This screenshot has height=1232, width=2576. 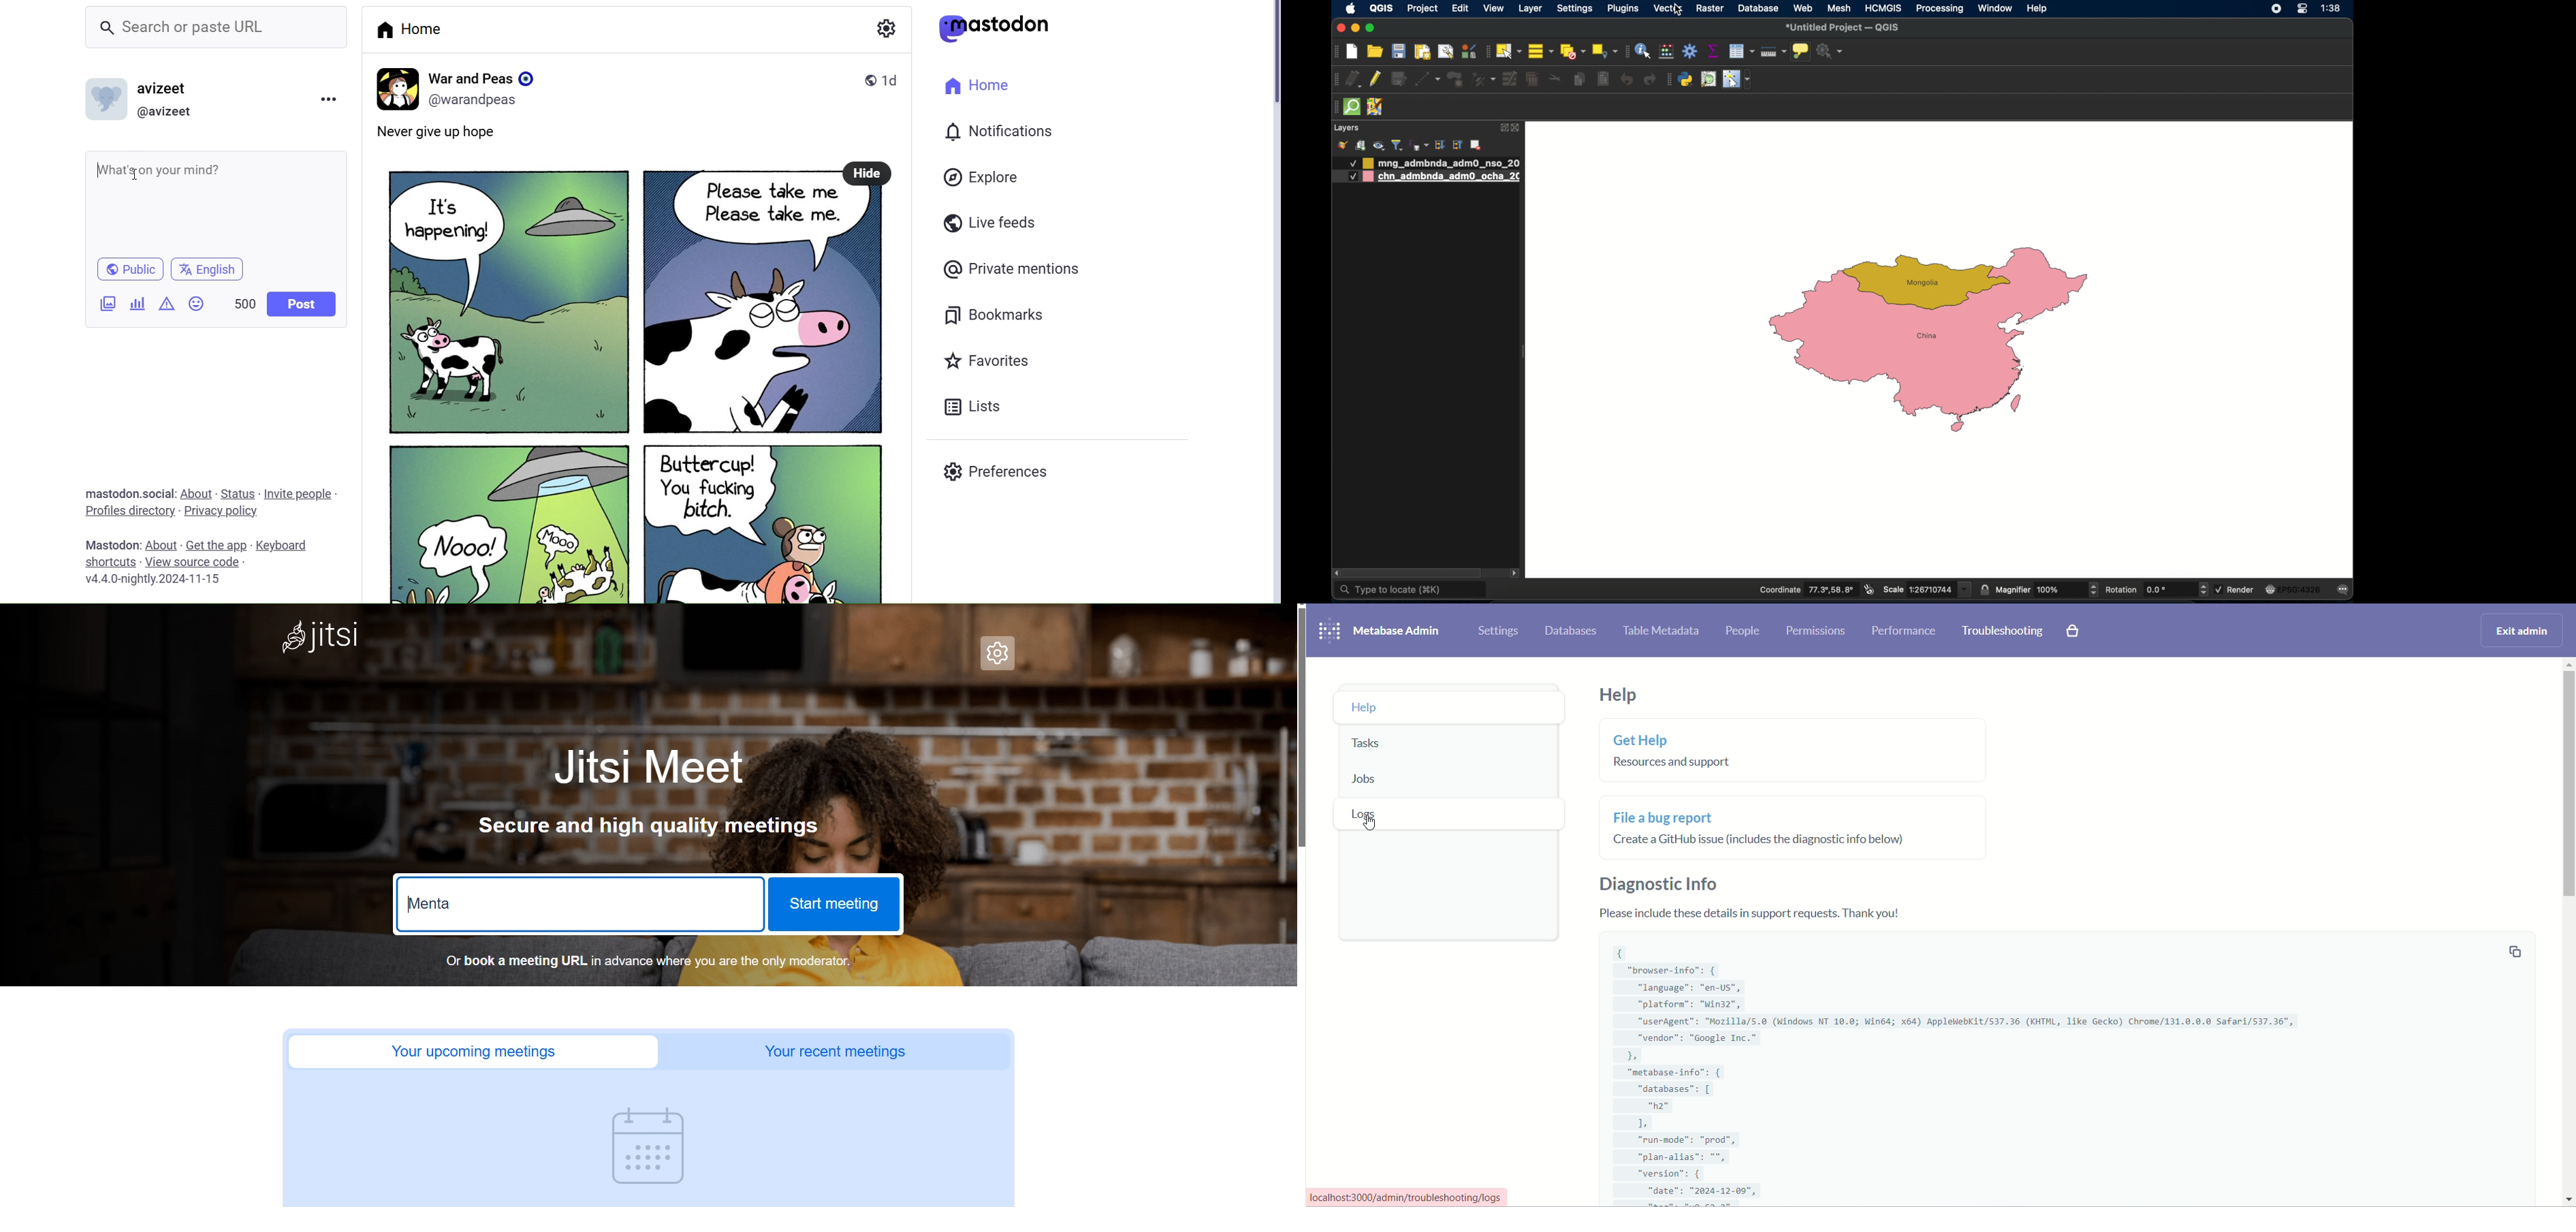 What do you see at coordinates (1446, 781) in the screenshot?
I see `jobs` at bounding box center [1446, 781].